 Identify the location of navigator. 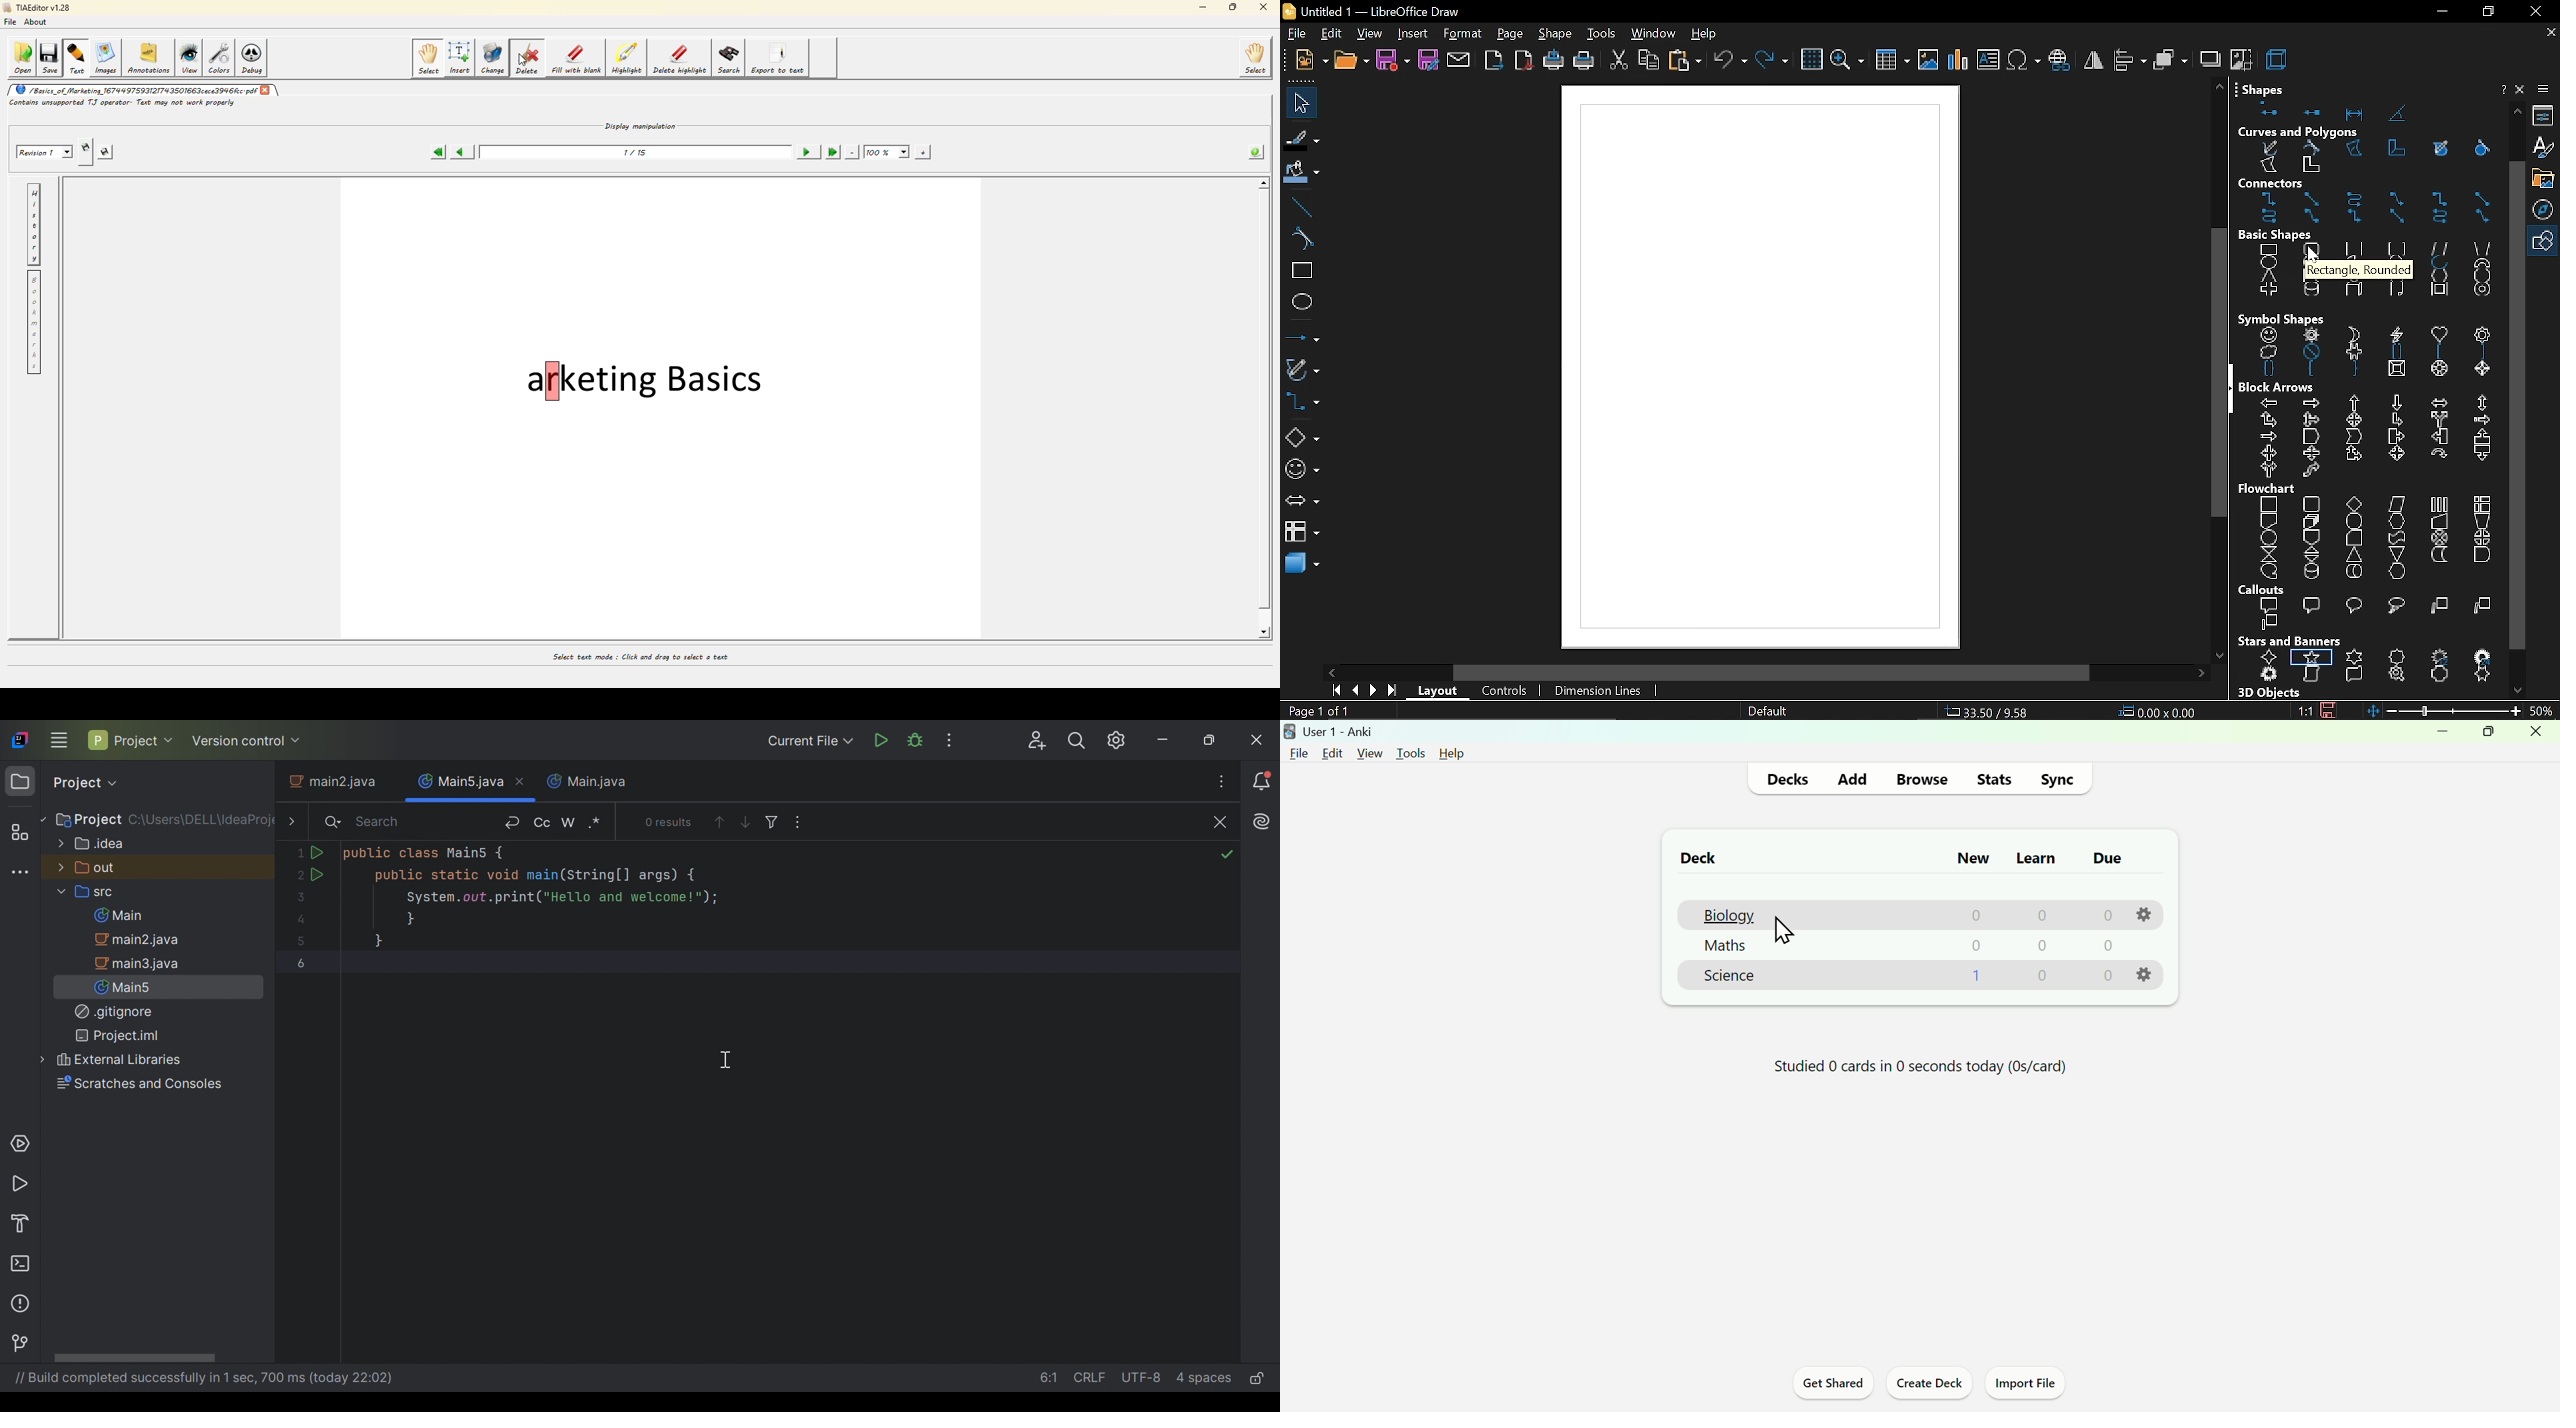
(2546, 211).